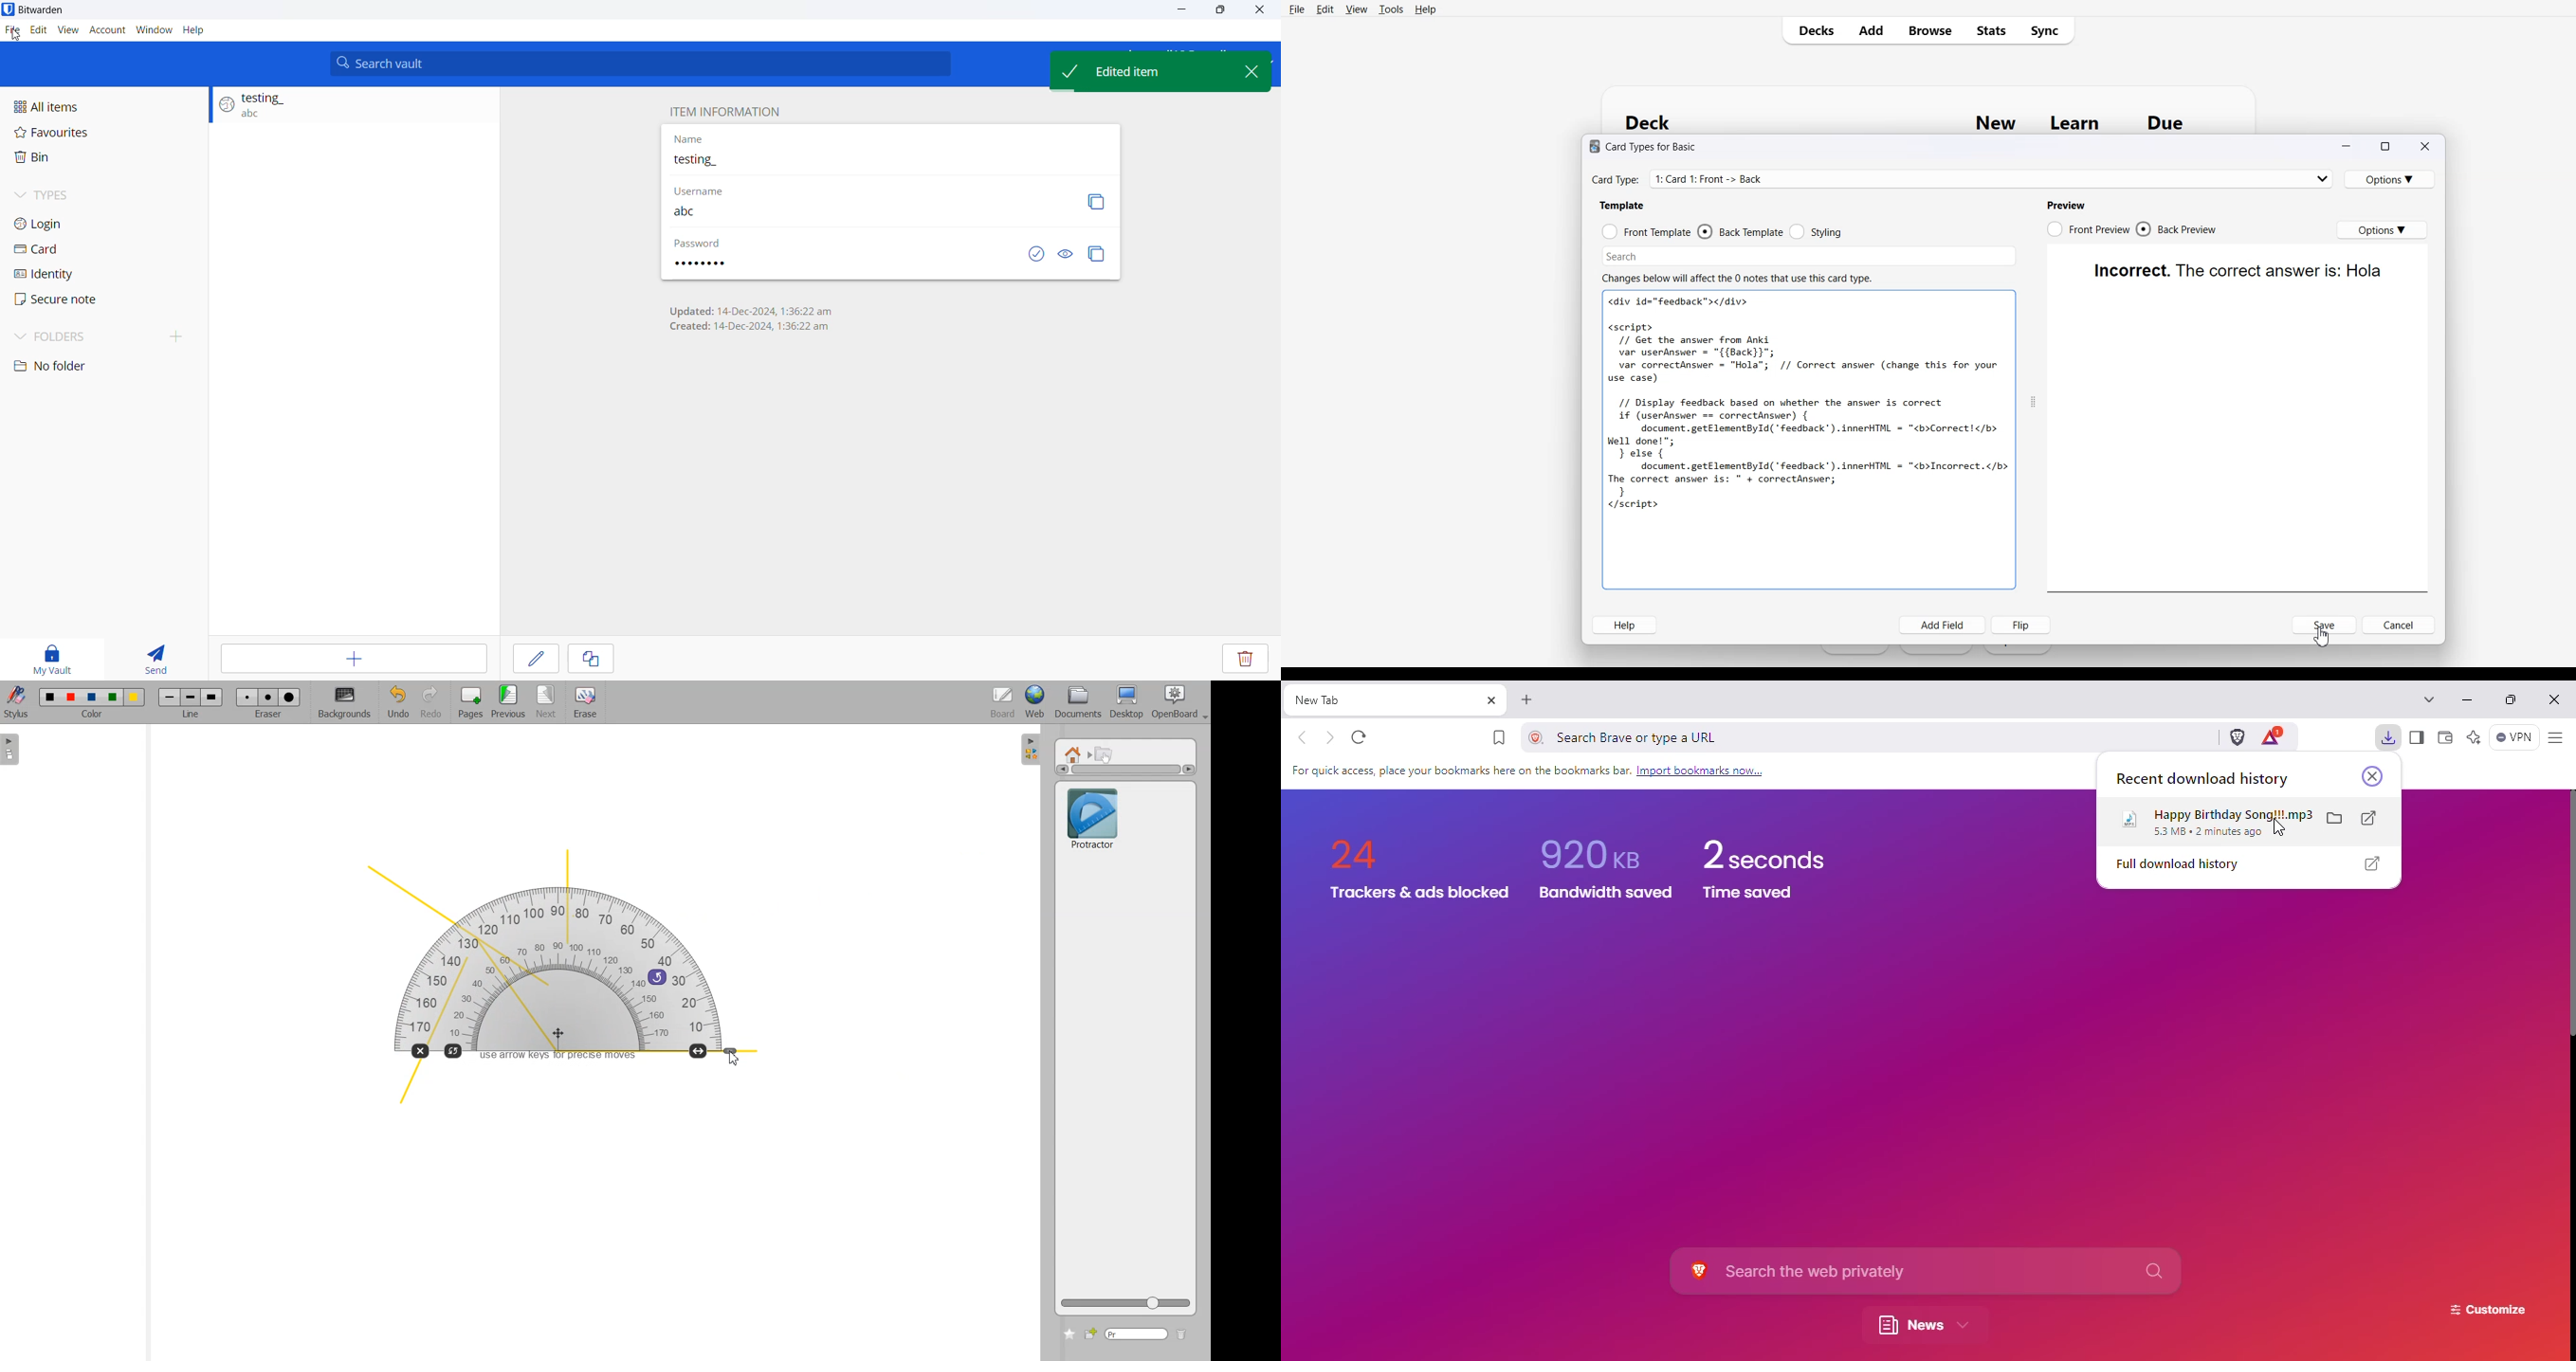 The height and width of the screenshot is (1372, 2576). Describe the element at coordinates (860, 211) in the screenshot. I see `Username` at that location.